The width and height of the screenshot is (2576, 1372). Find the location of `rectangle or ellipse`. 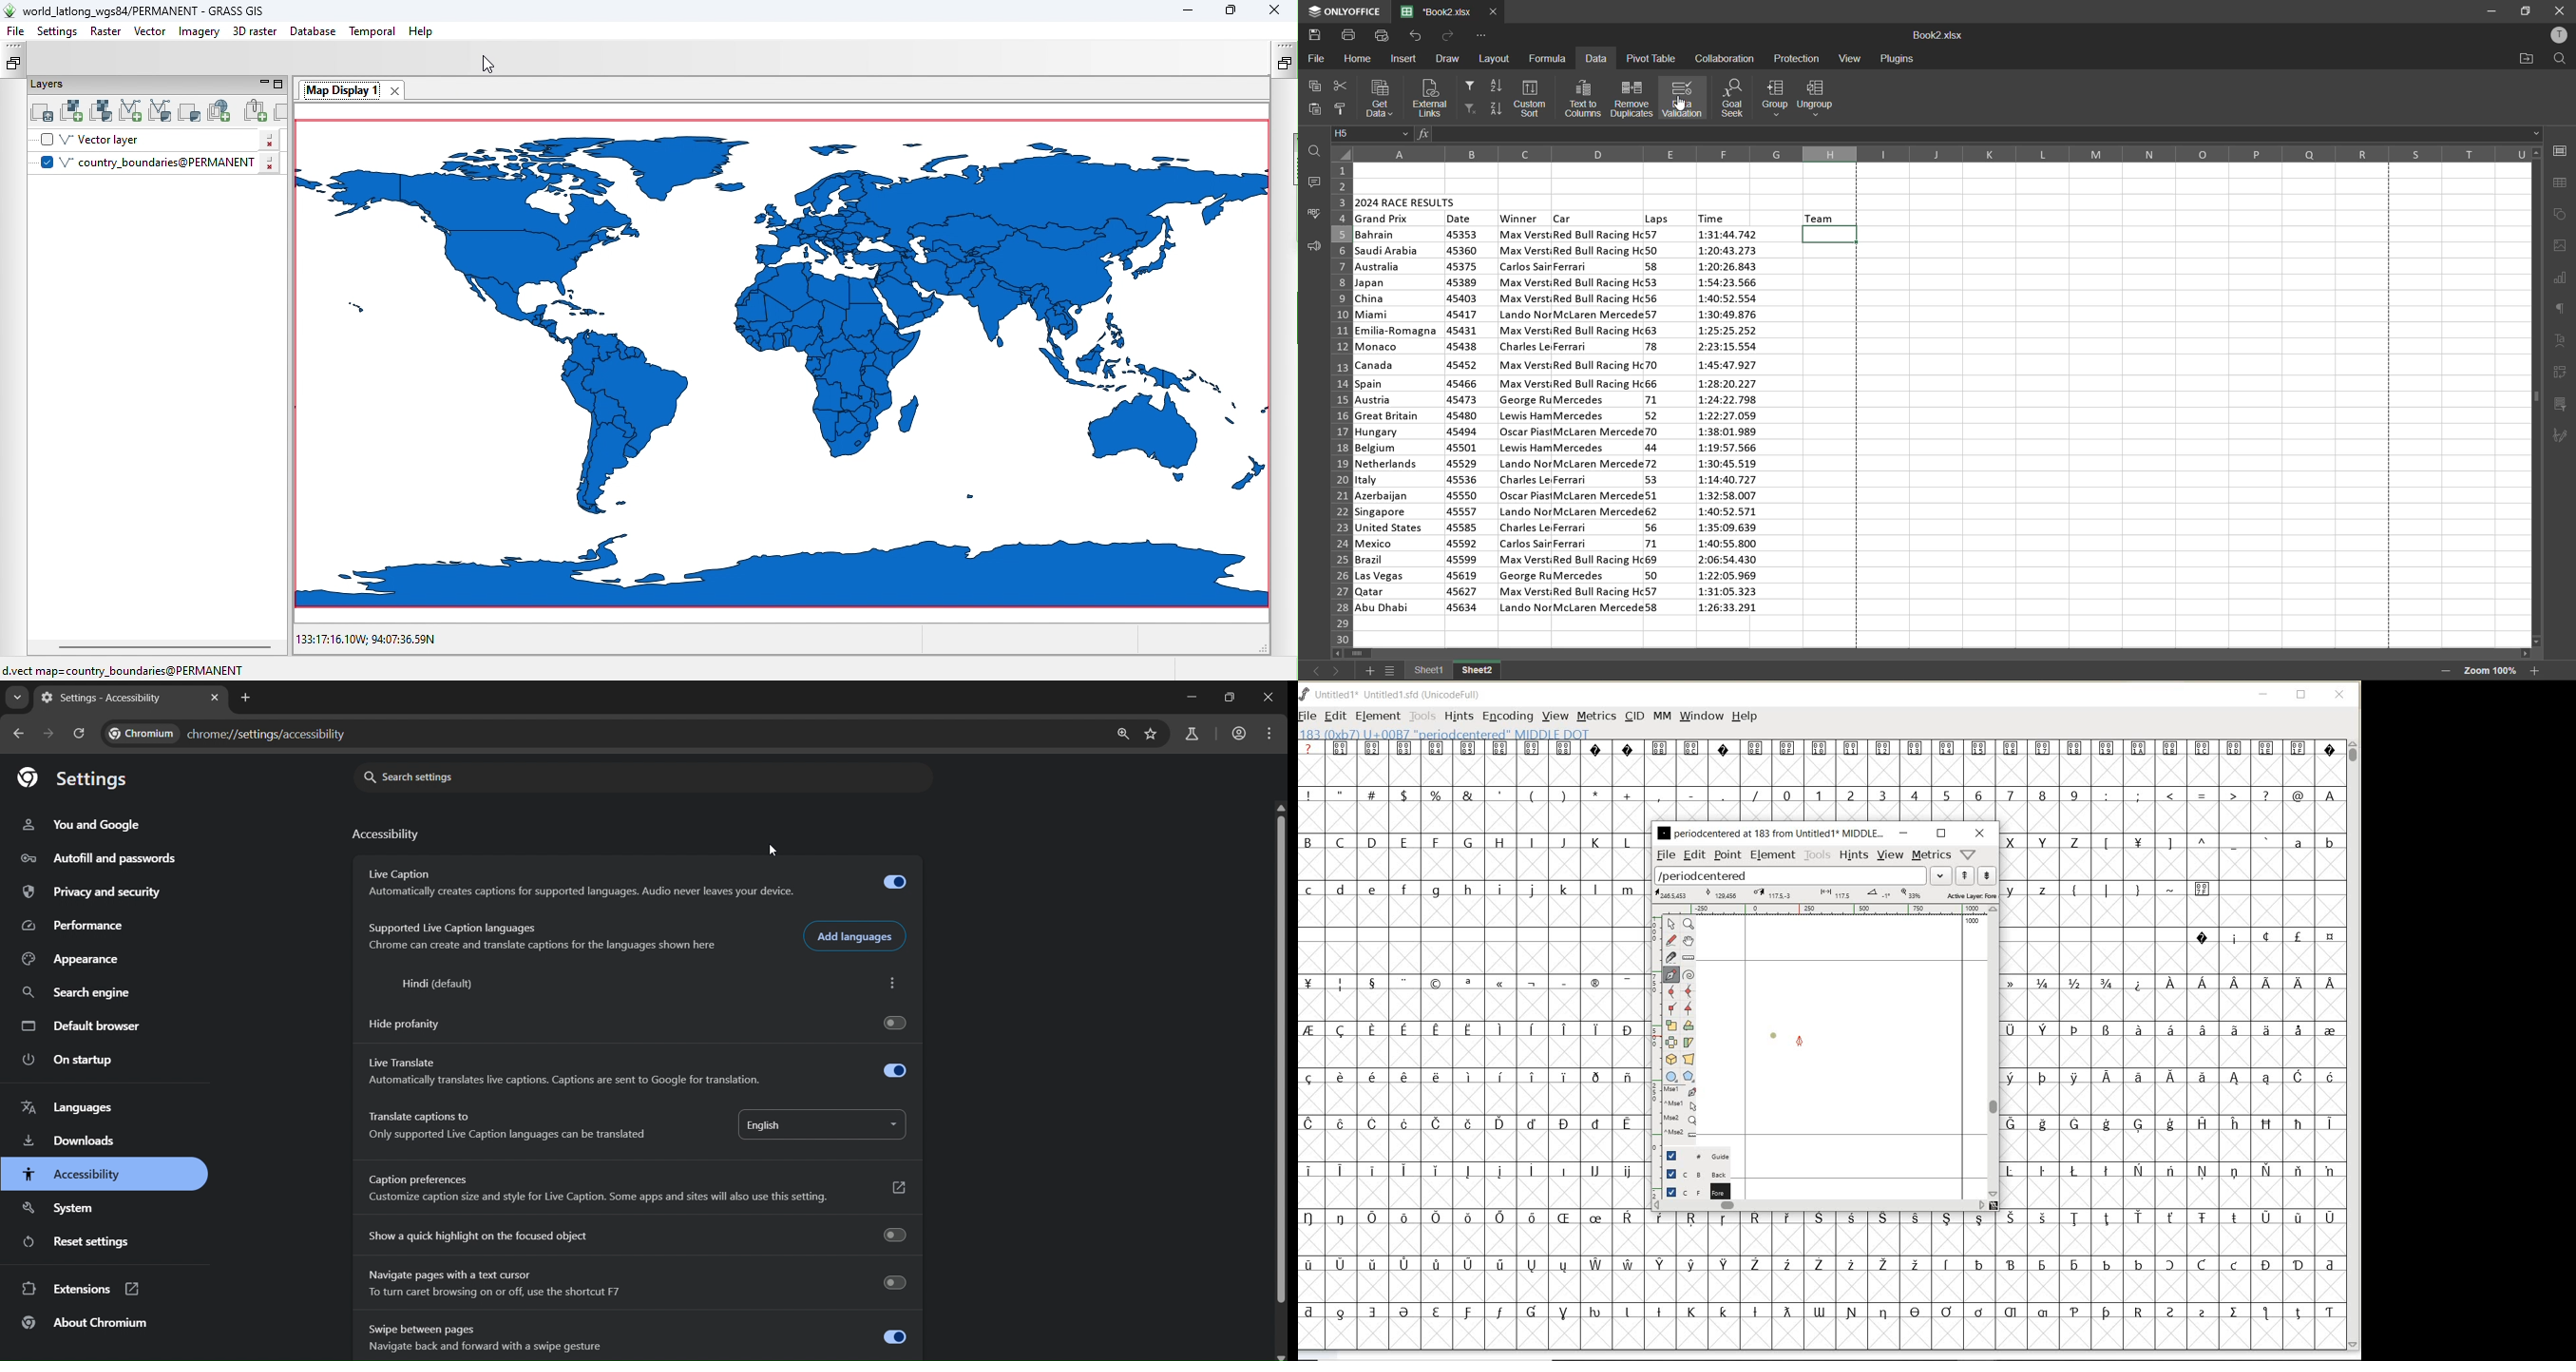

rectangle or ellipse is located at coordinates (1671, 1076).